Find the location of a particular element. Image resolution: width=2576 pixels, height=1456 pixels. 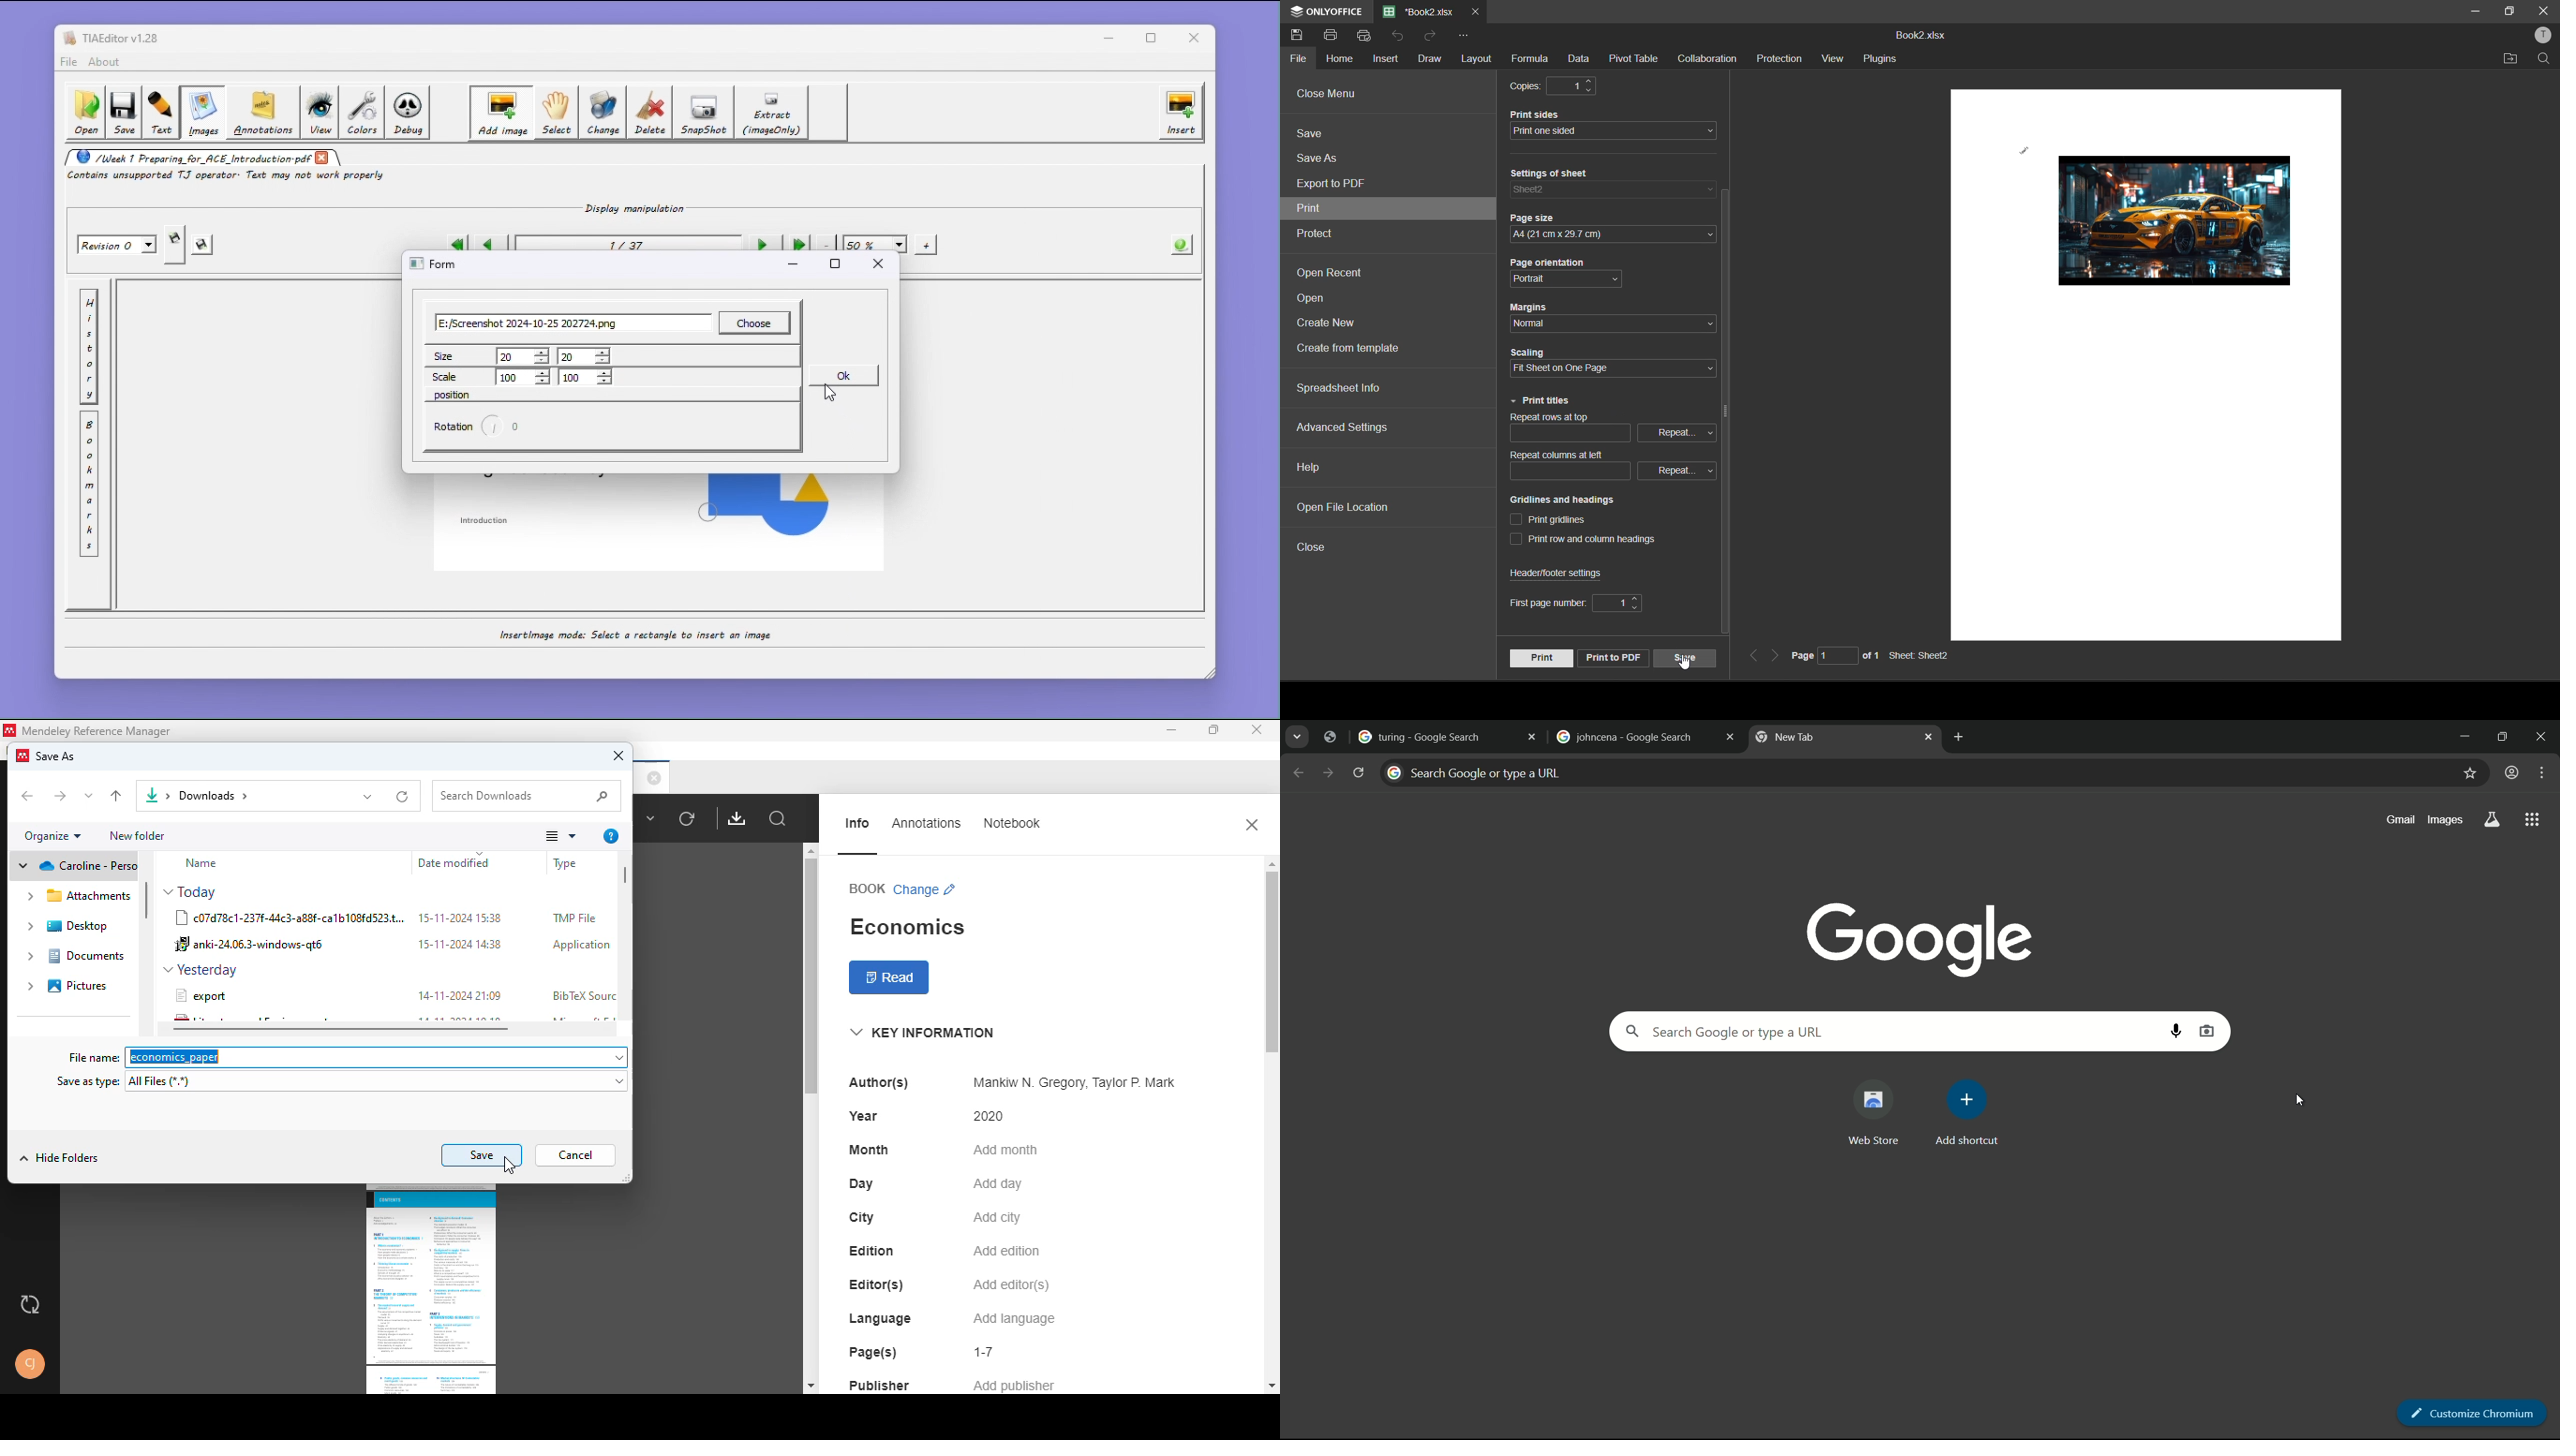

logo is located at coordinates (10, 729).